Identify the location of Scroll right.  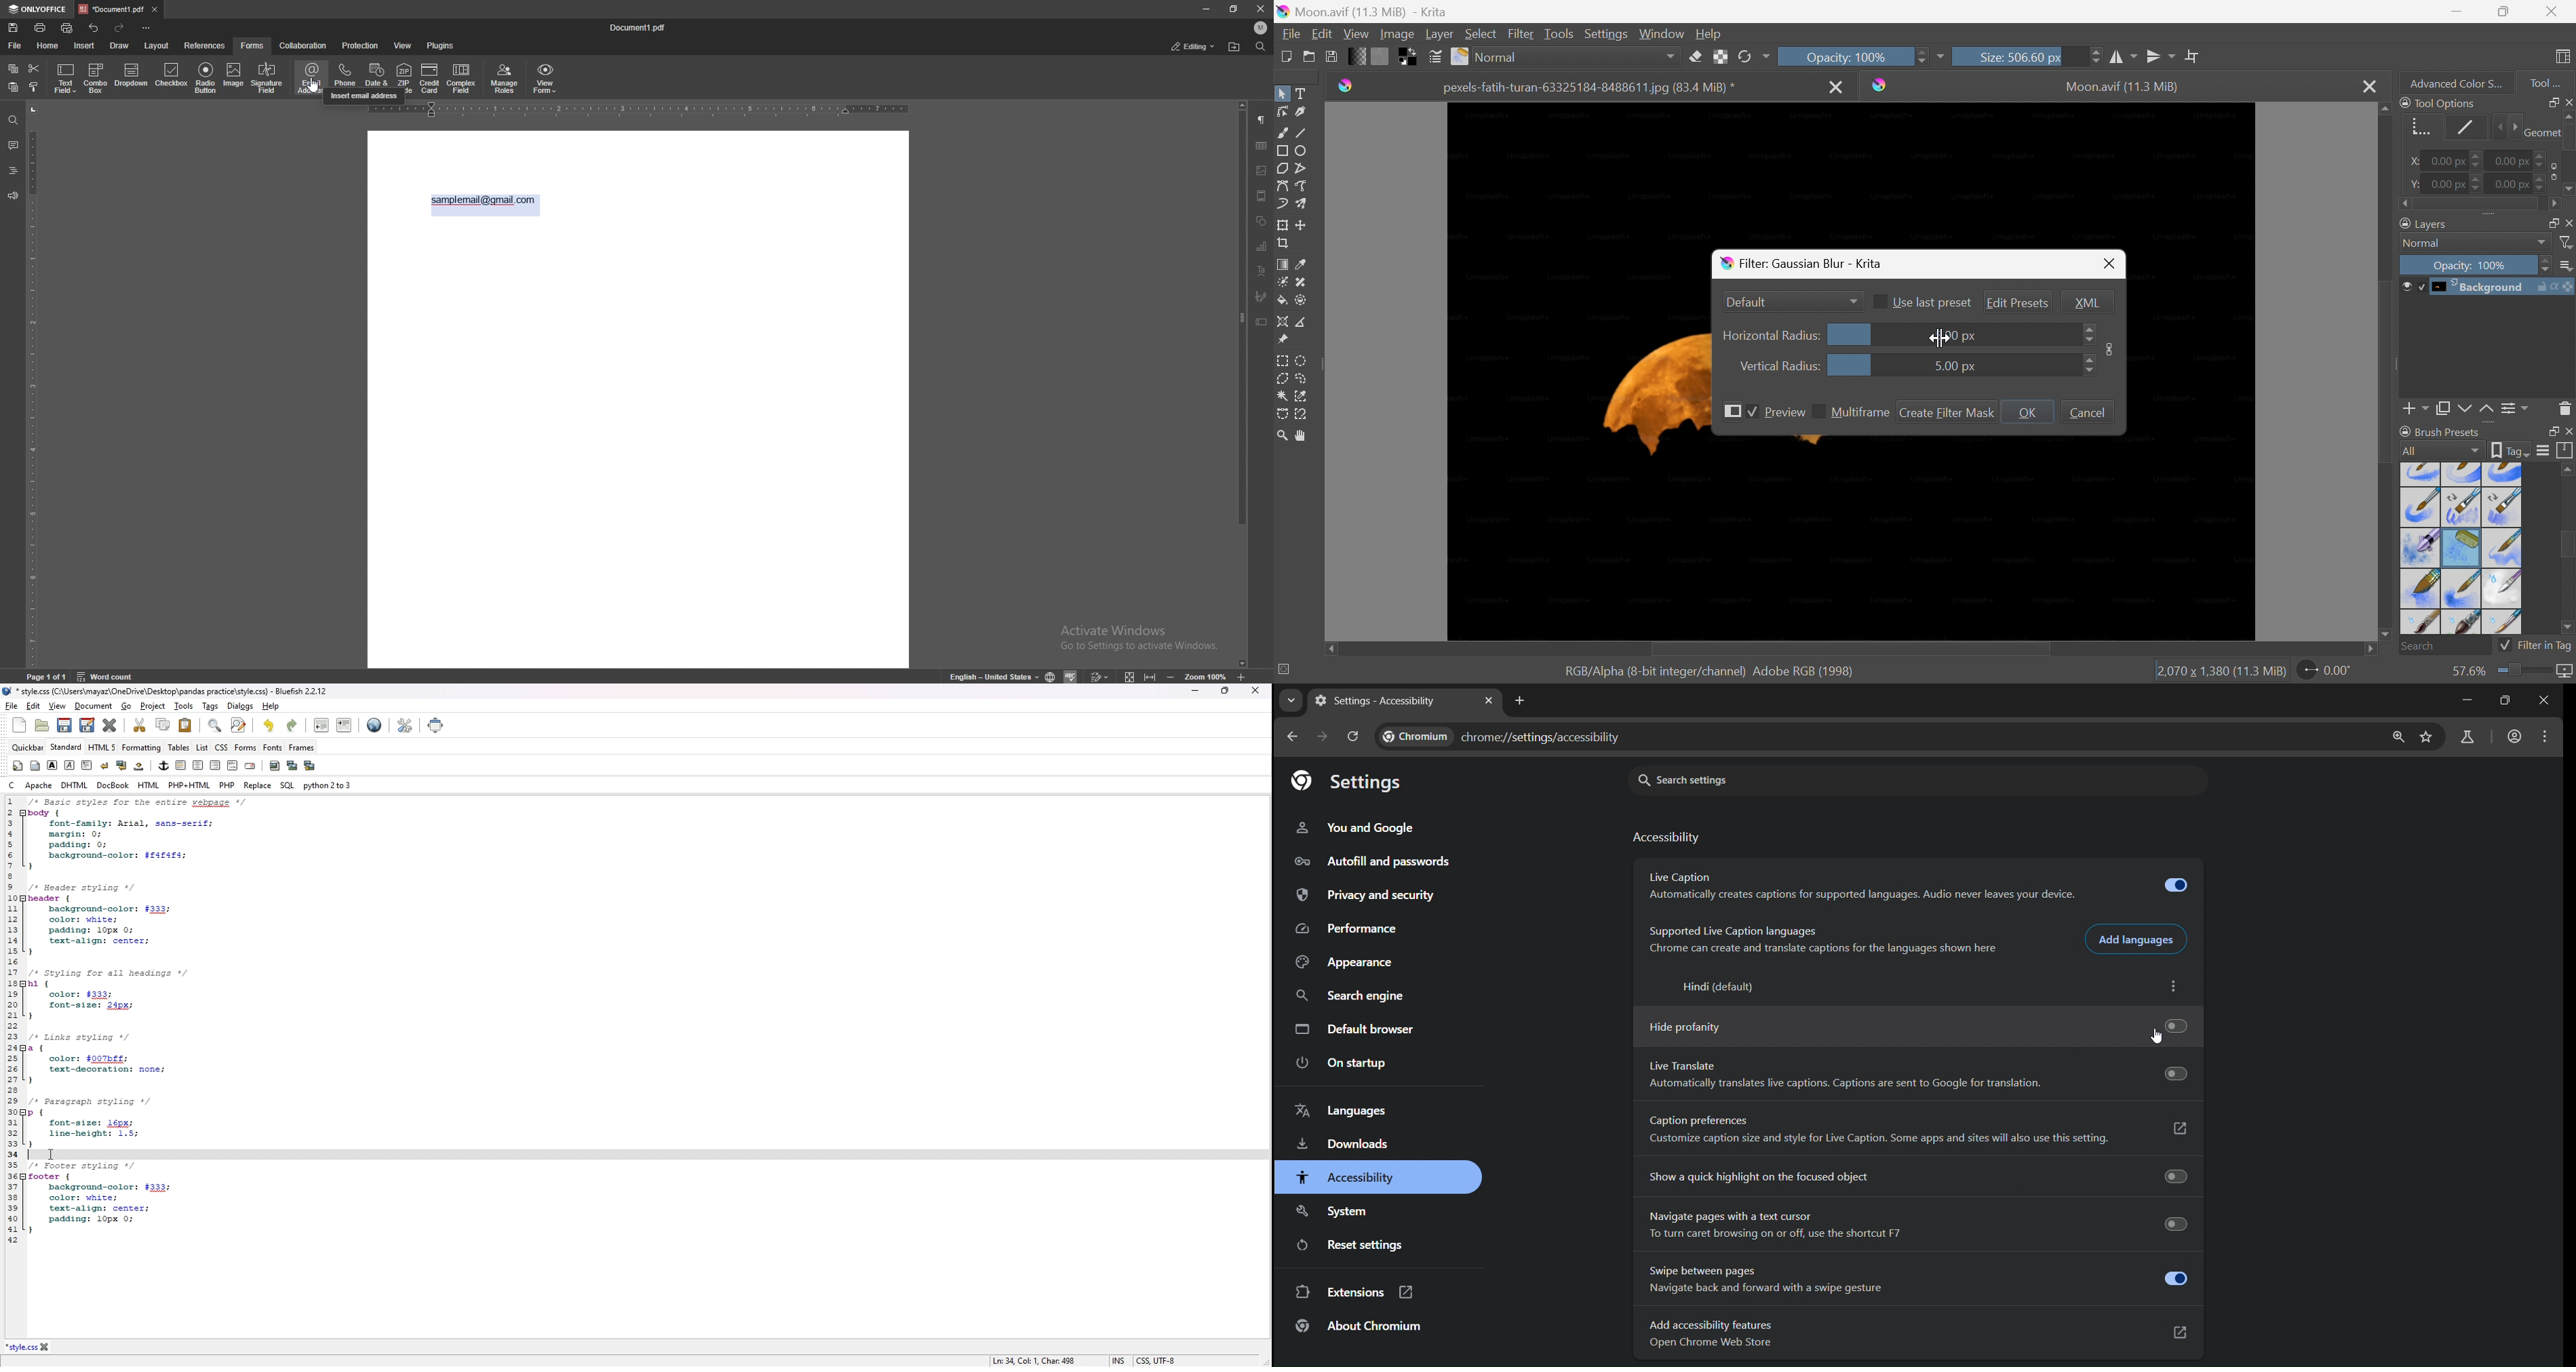
(2554, 204).